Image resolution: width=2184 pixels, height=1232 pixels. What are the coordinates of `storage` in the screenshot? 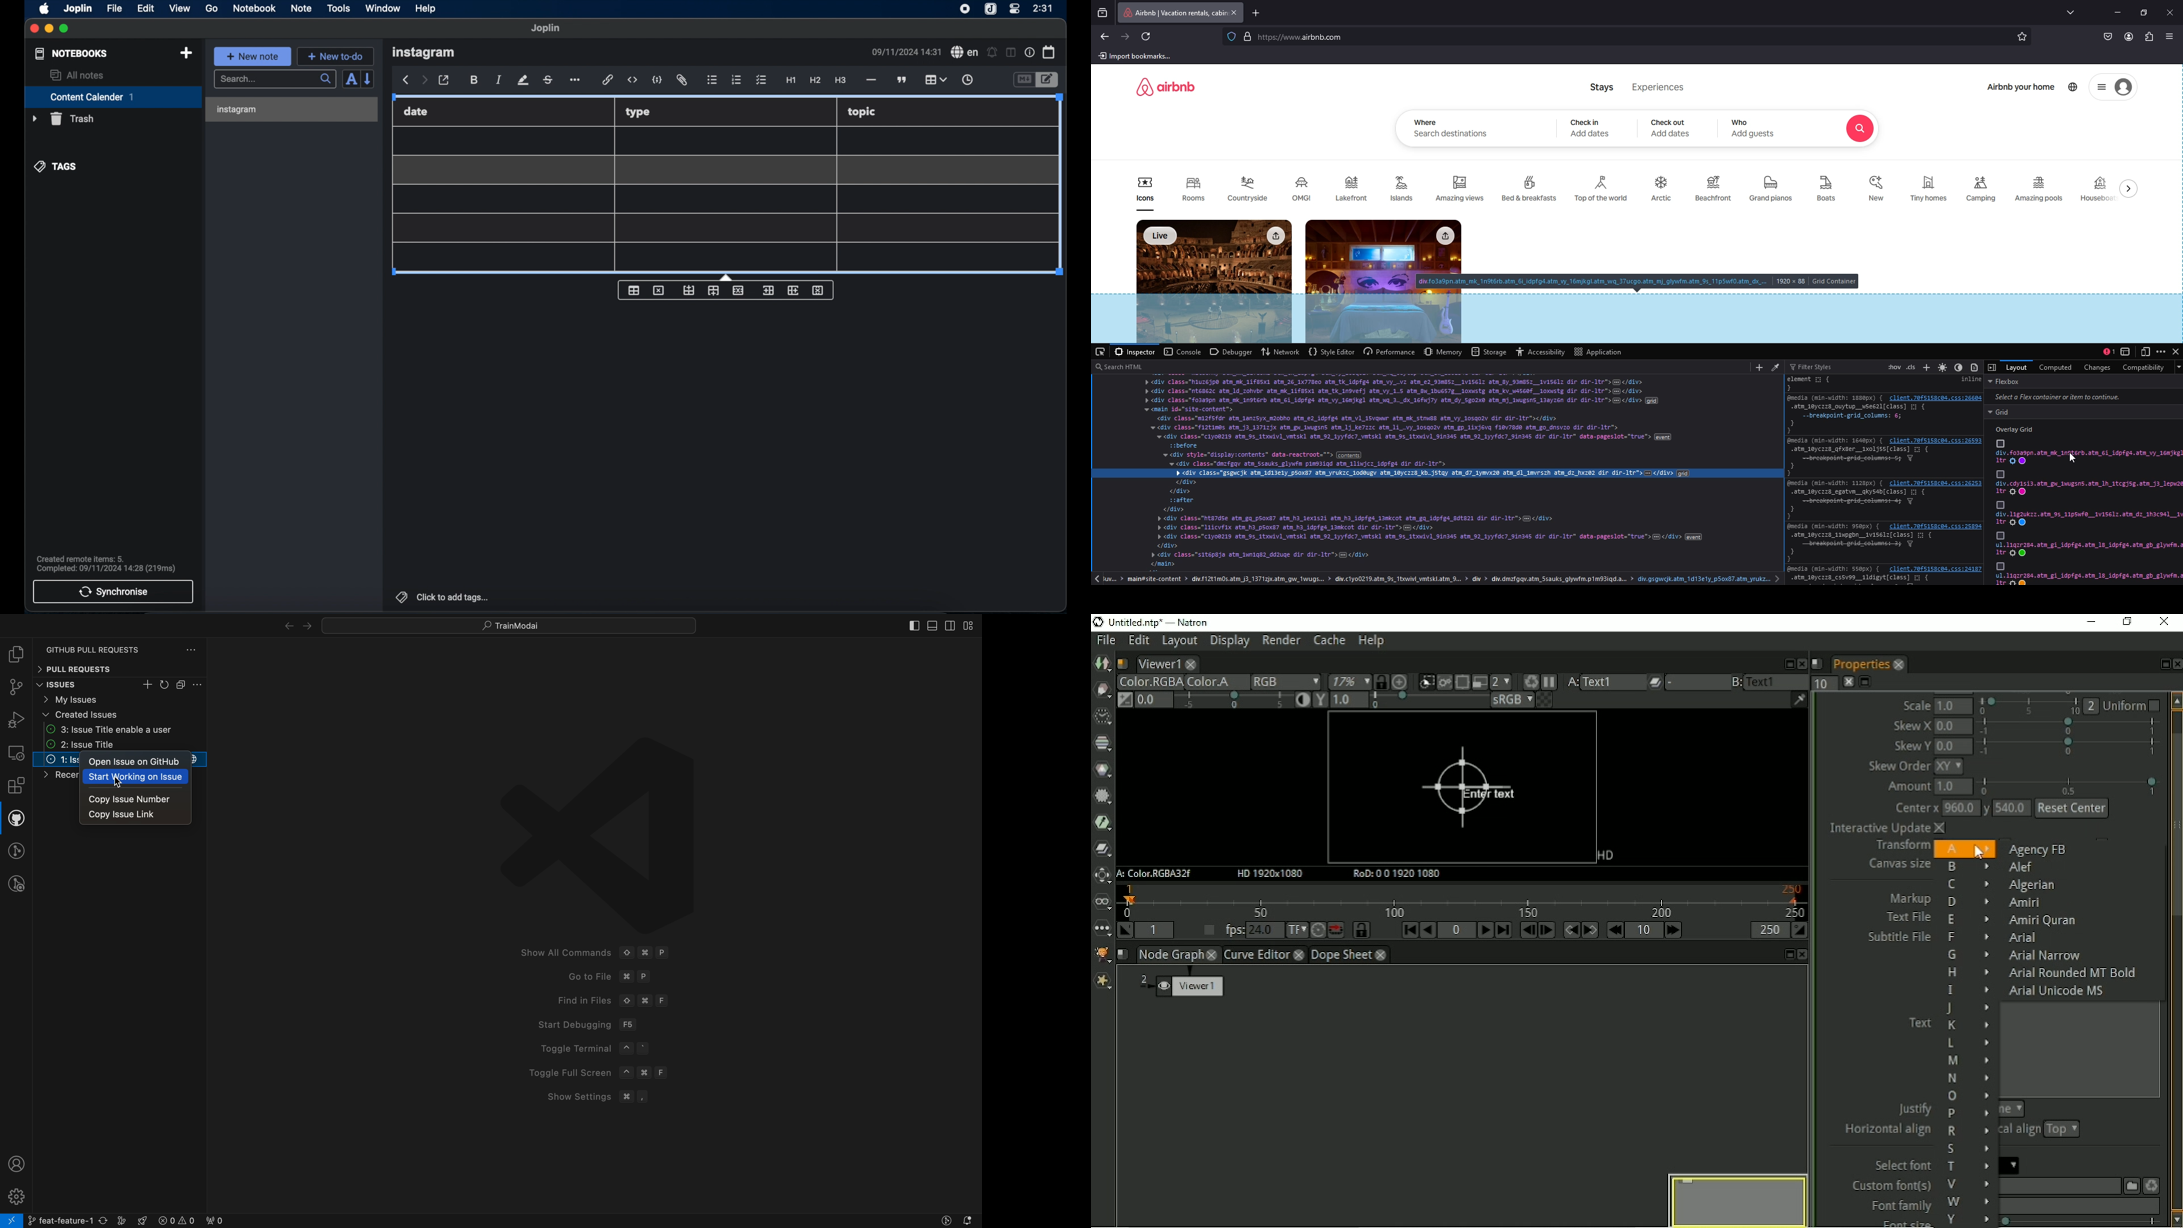 It's located at (1490, 352).